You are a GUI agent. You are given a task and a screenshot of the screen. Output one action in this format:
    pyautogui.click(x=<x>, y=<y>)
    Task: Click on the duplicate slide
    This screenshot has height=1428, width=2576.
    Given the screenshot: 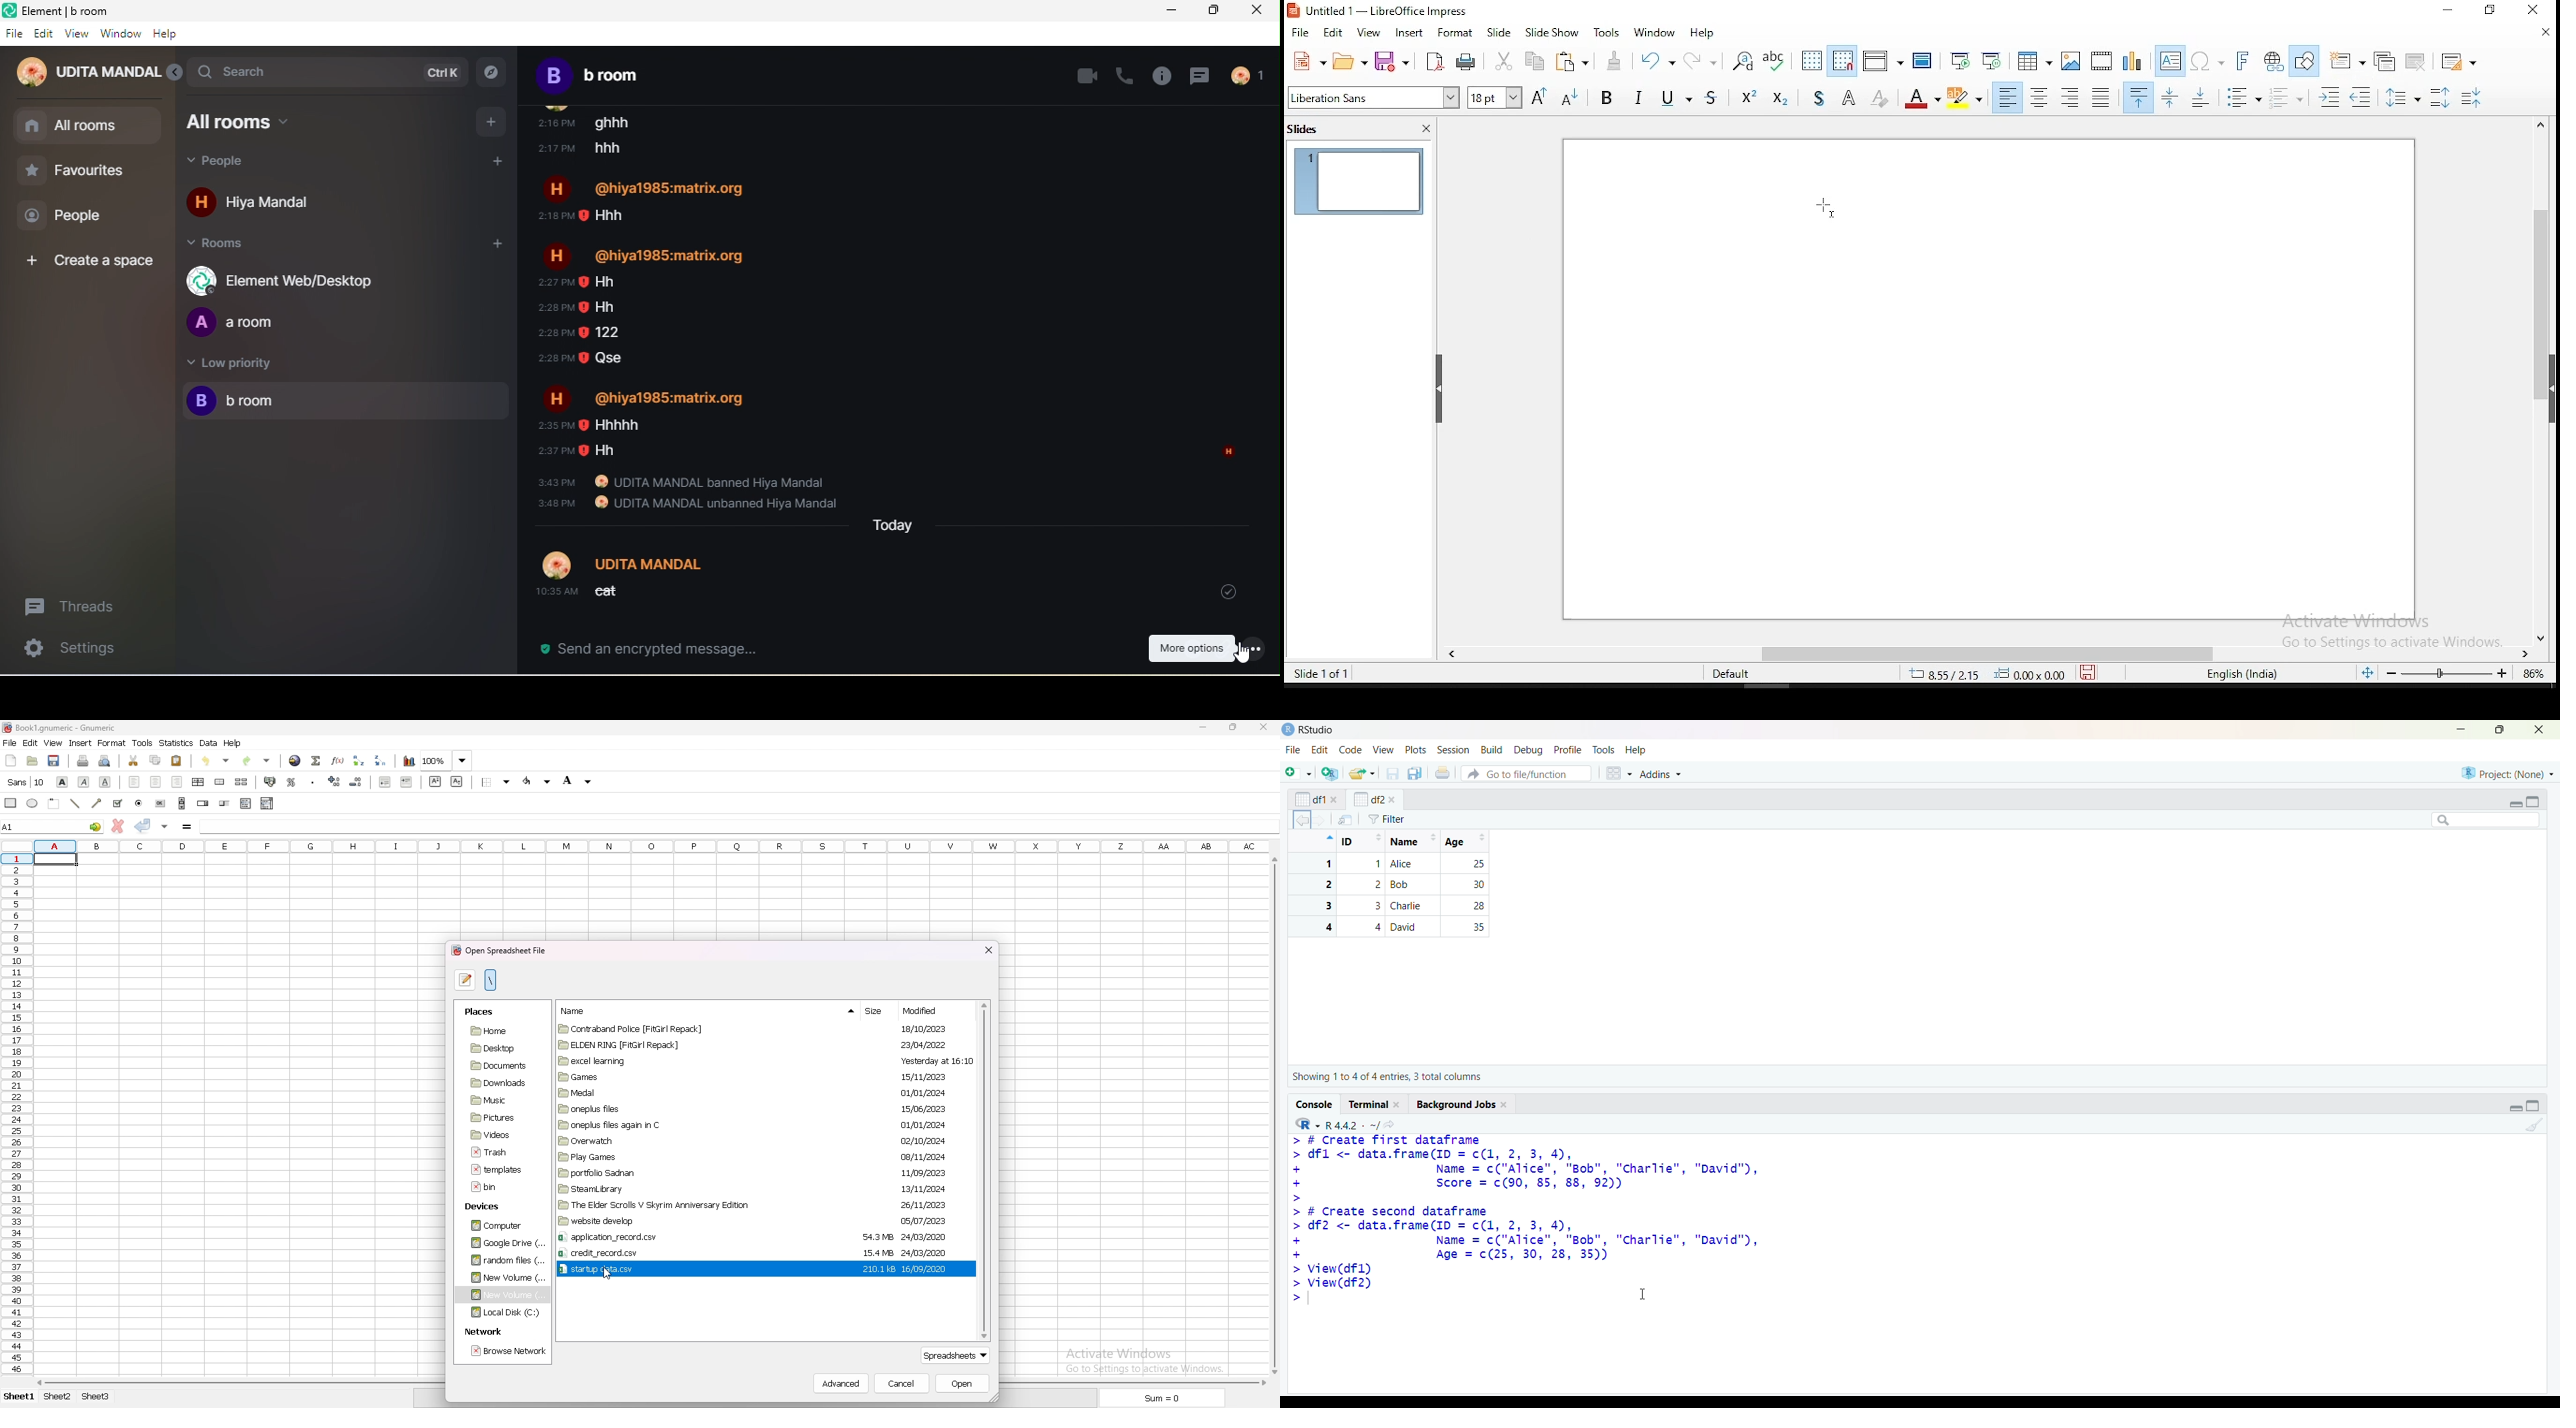 What is the action you would take?
    pyautogui.click(x=2382, y=59)
    